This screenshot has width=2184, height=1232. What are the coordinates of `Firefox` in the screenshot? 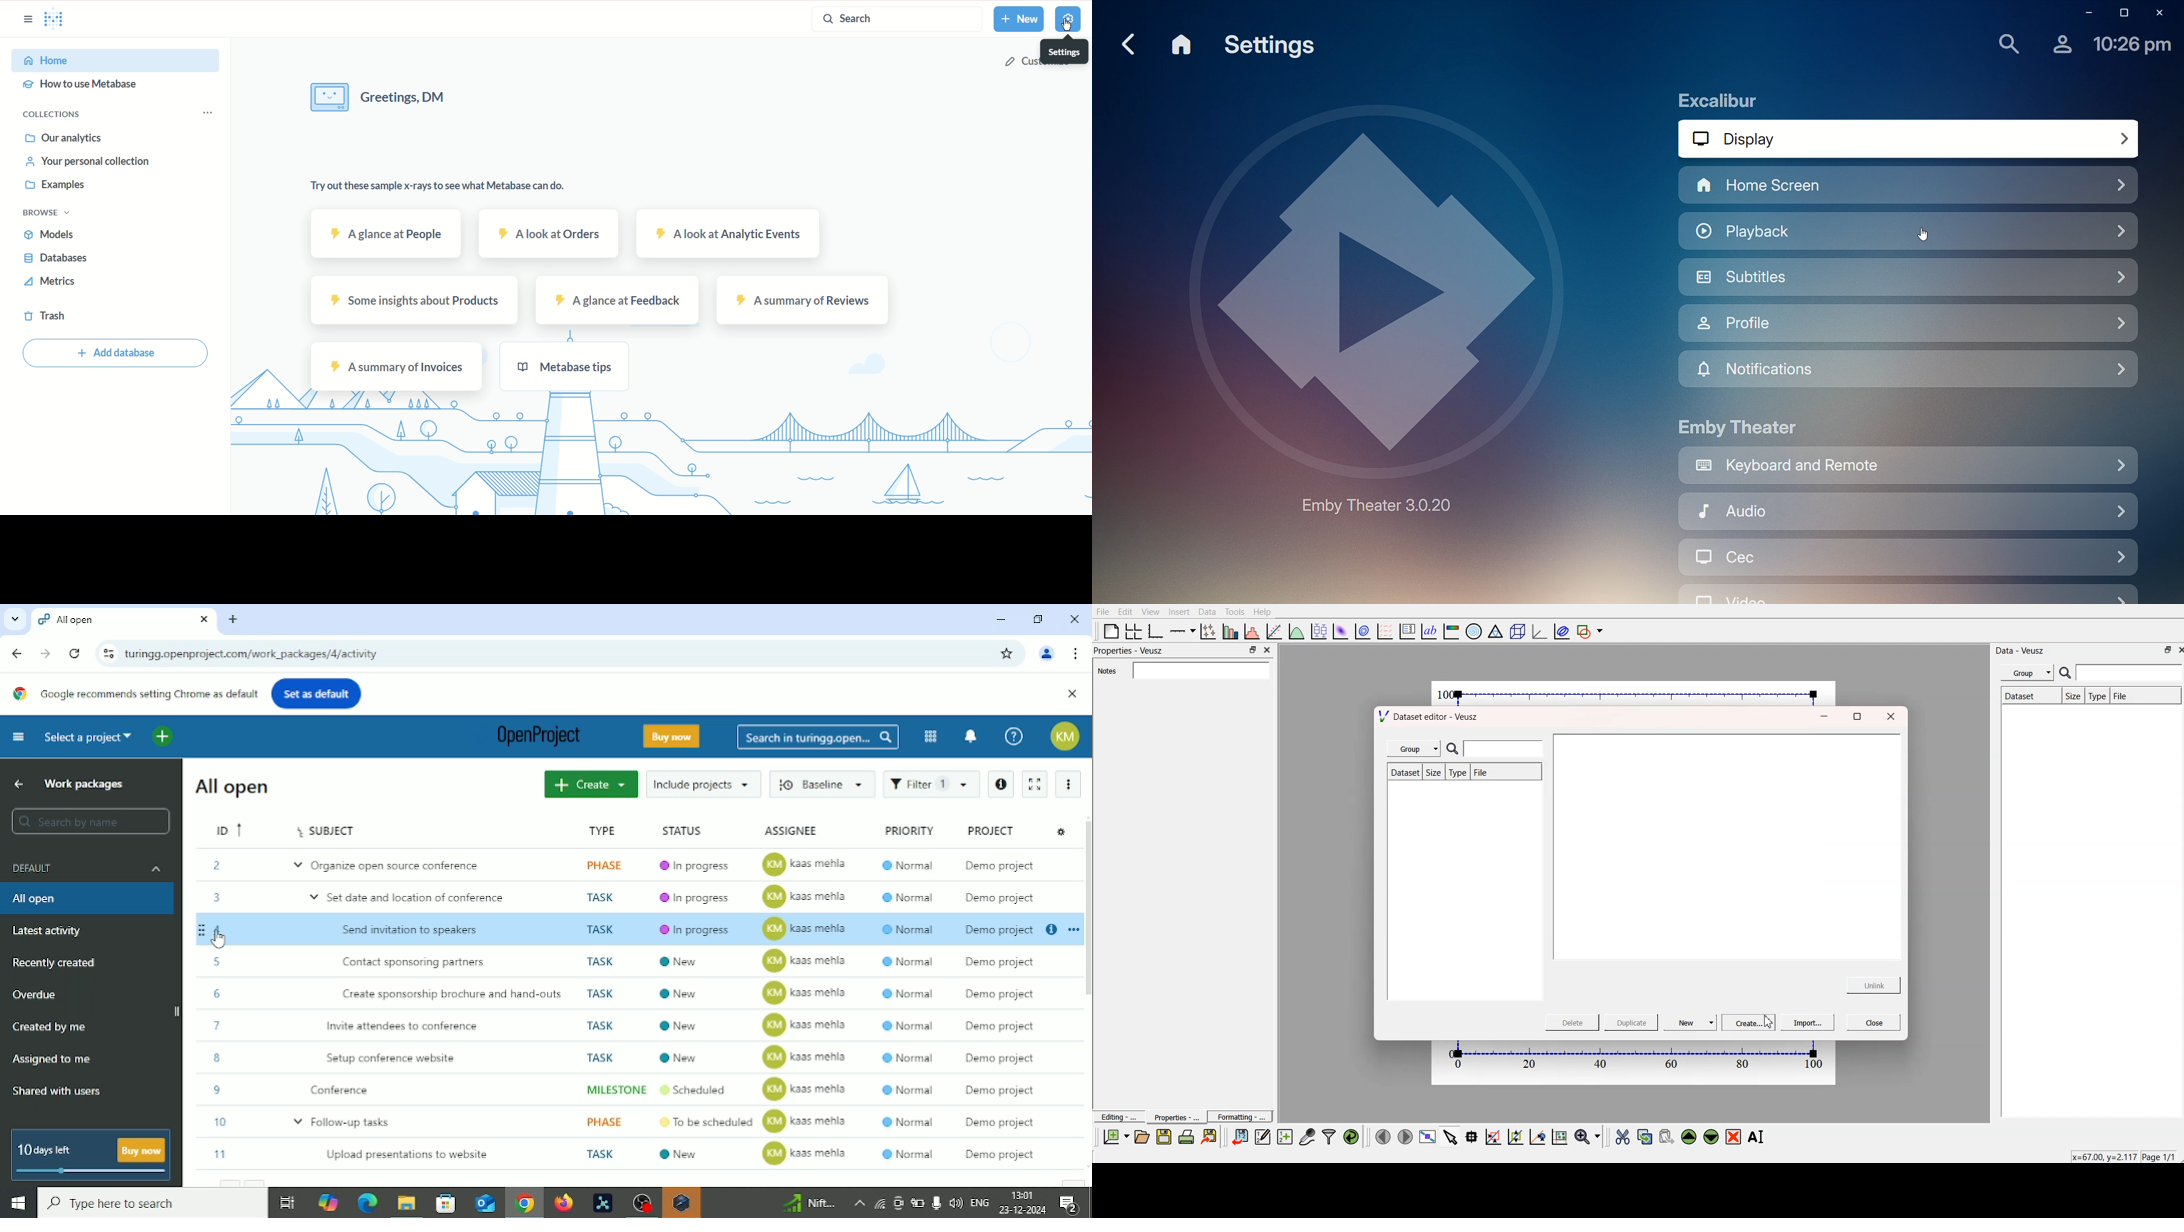 It's located at (563, 1203).